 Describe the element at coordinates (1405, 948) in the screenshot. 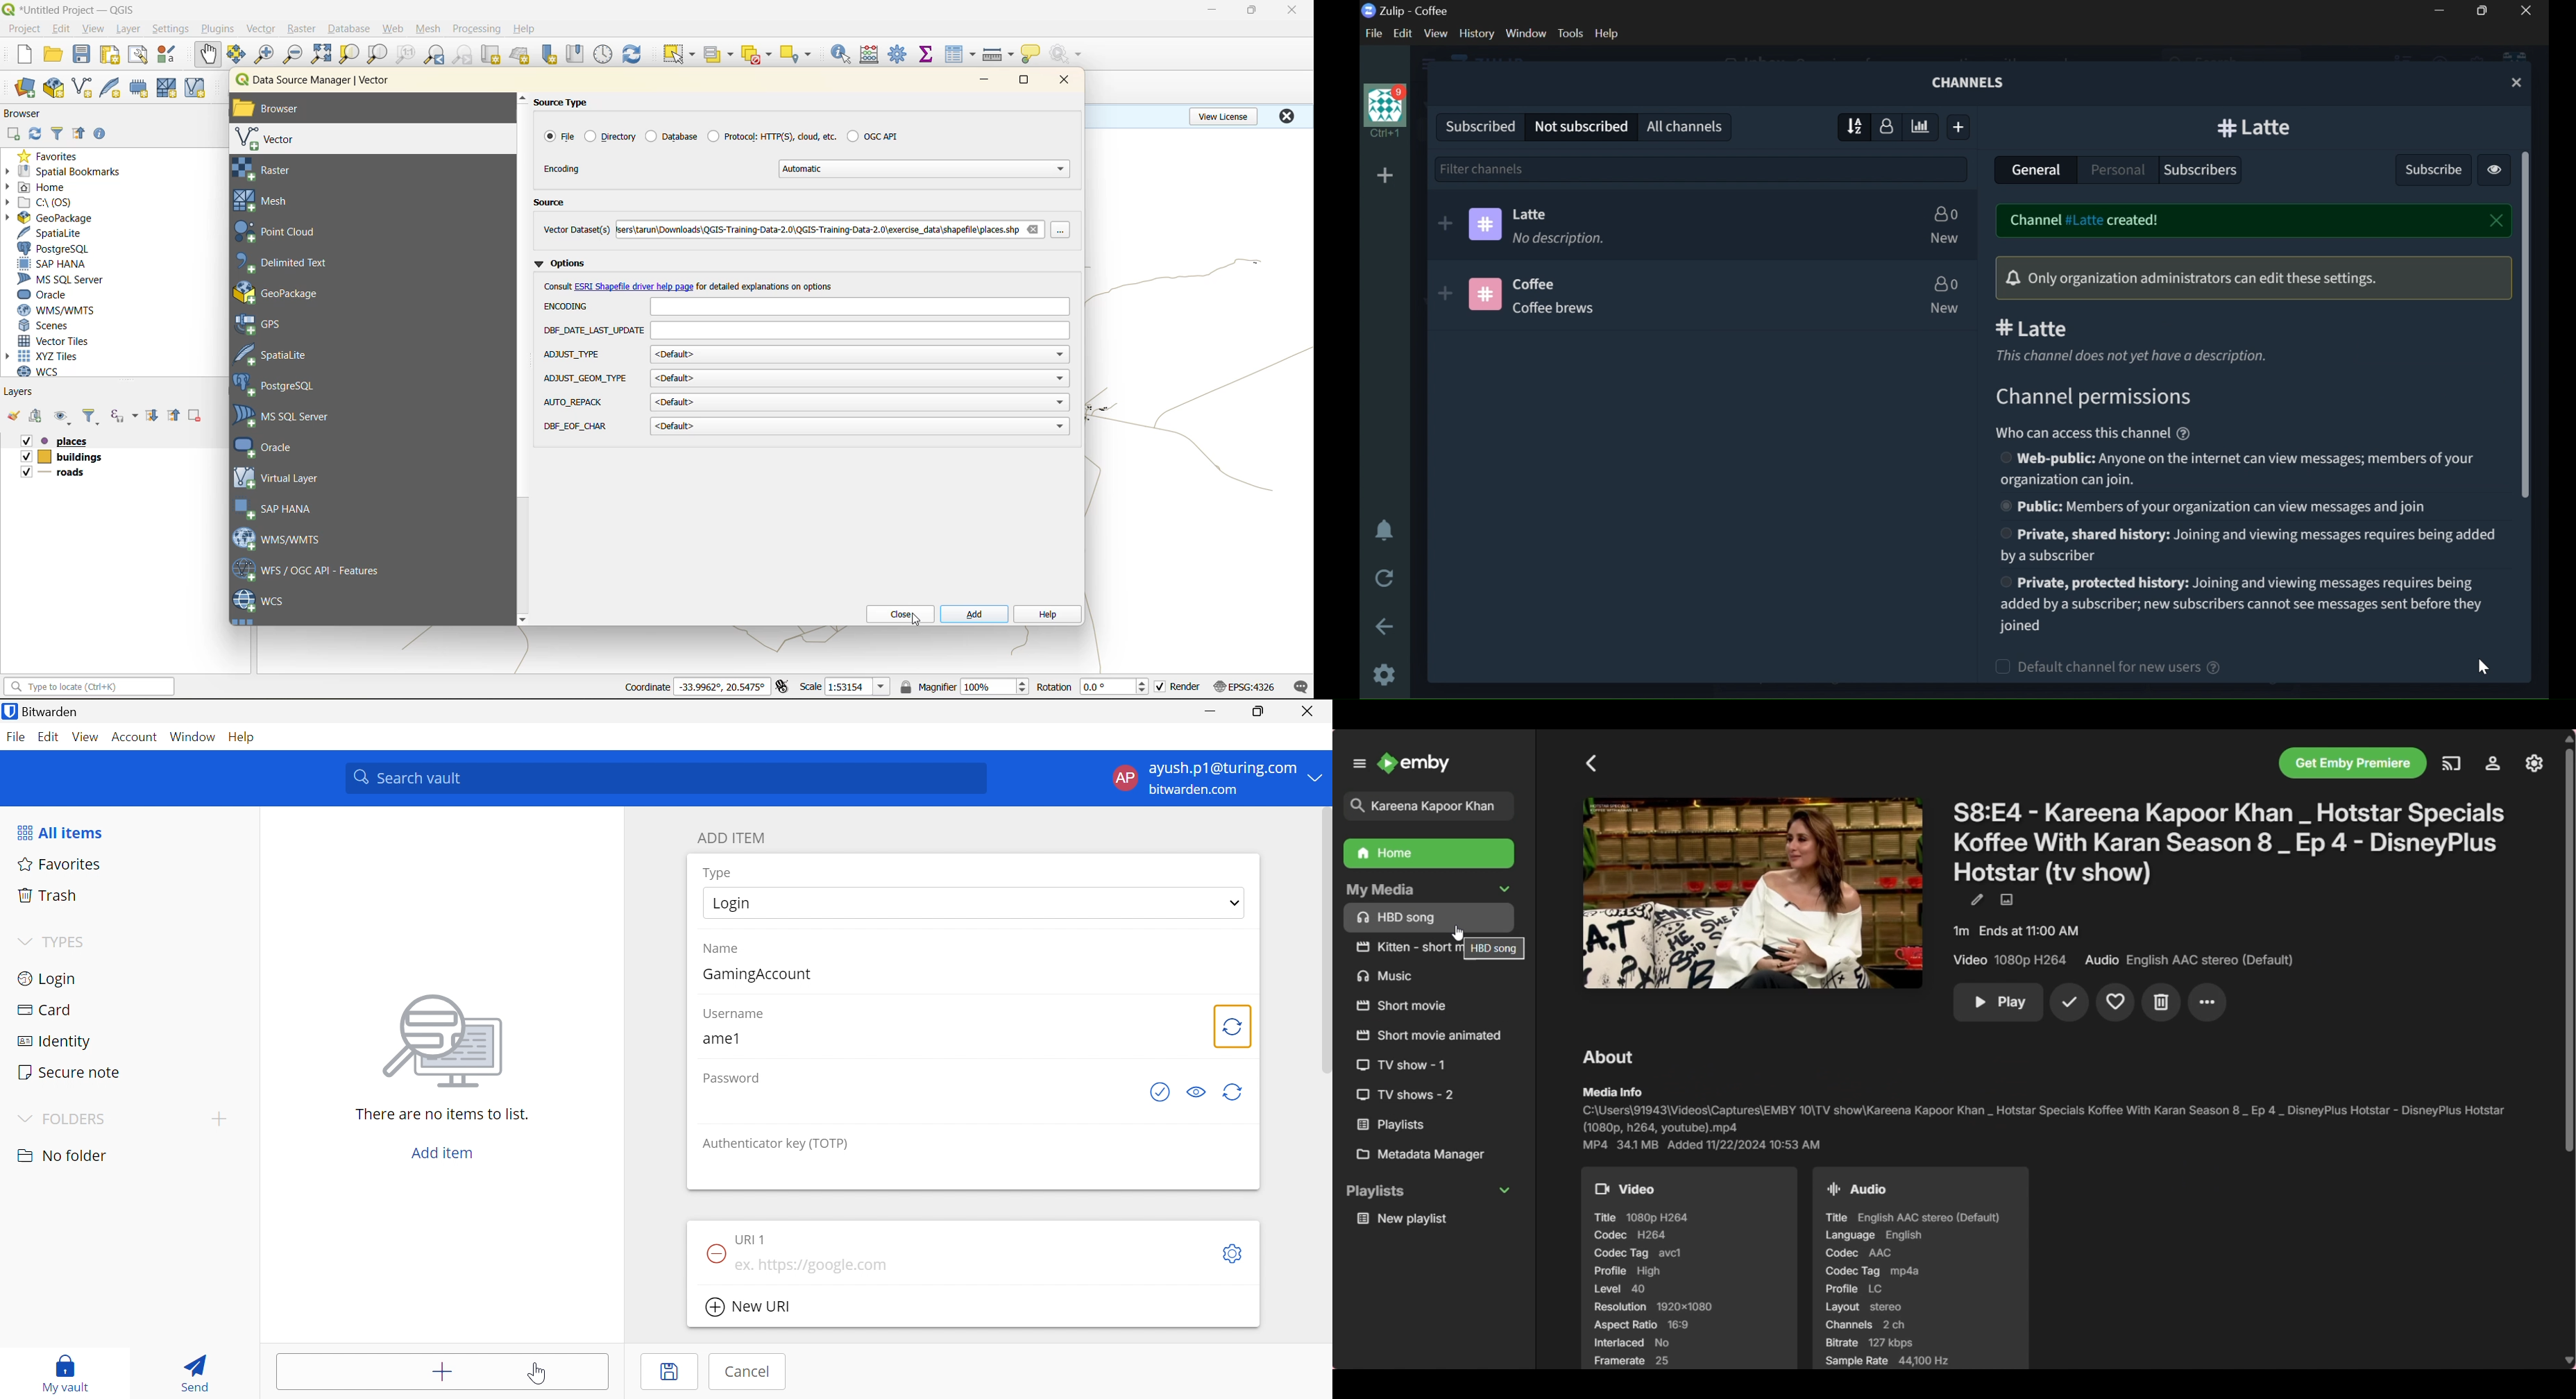

I see `` at that location.